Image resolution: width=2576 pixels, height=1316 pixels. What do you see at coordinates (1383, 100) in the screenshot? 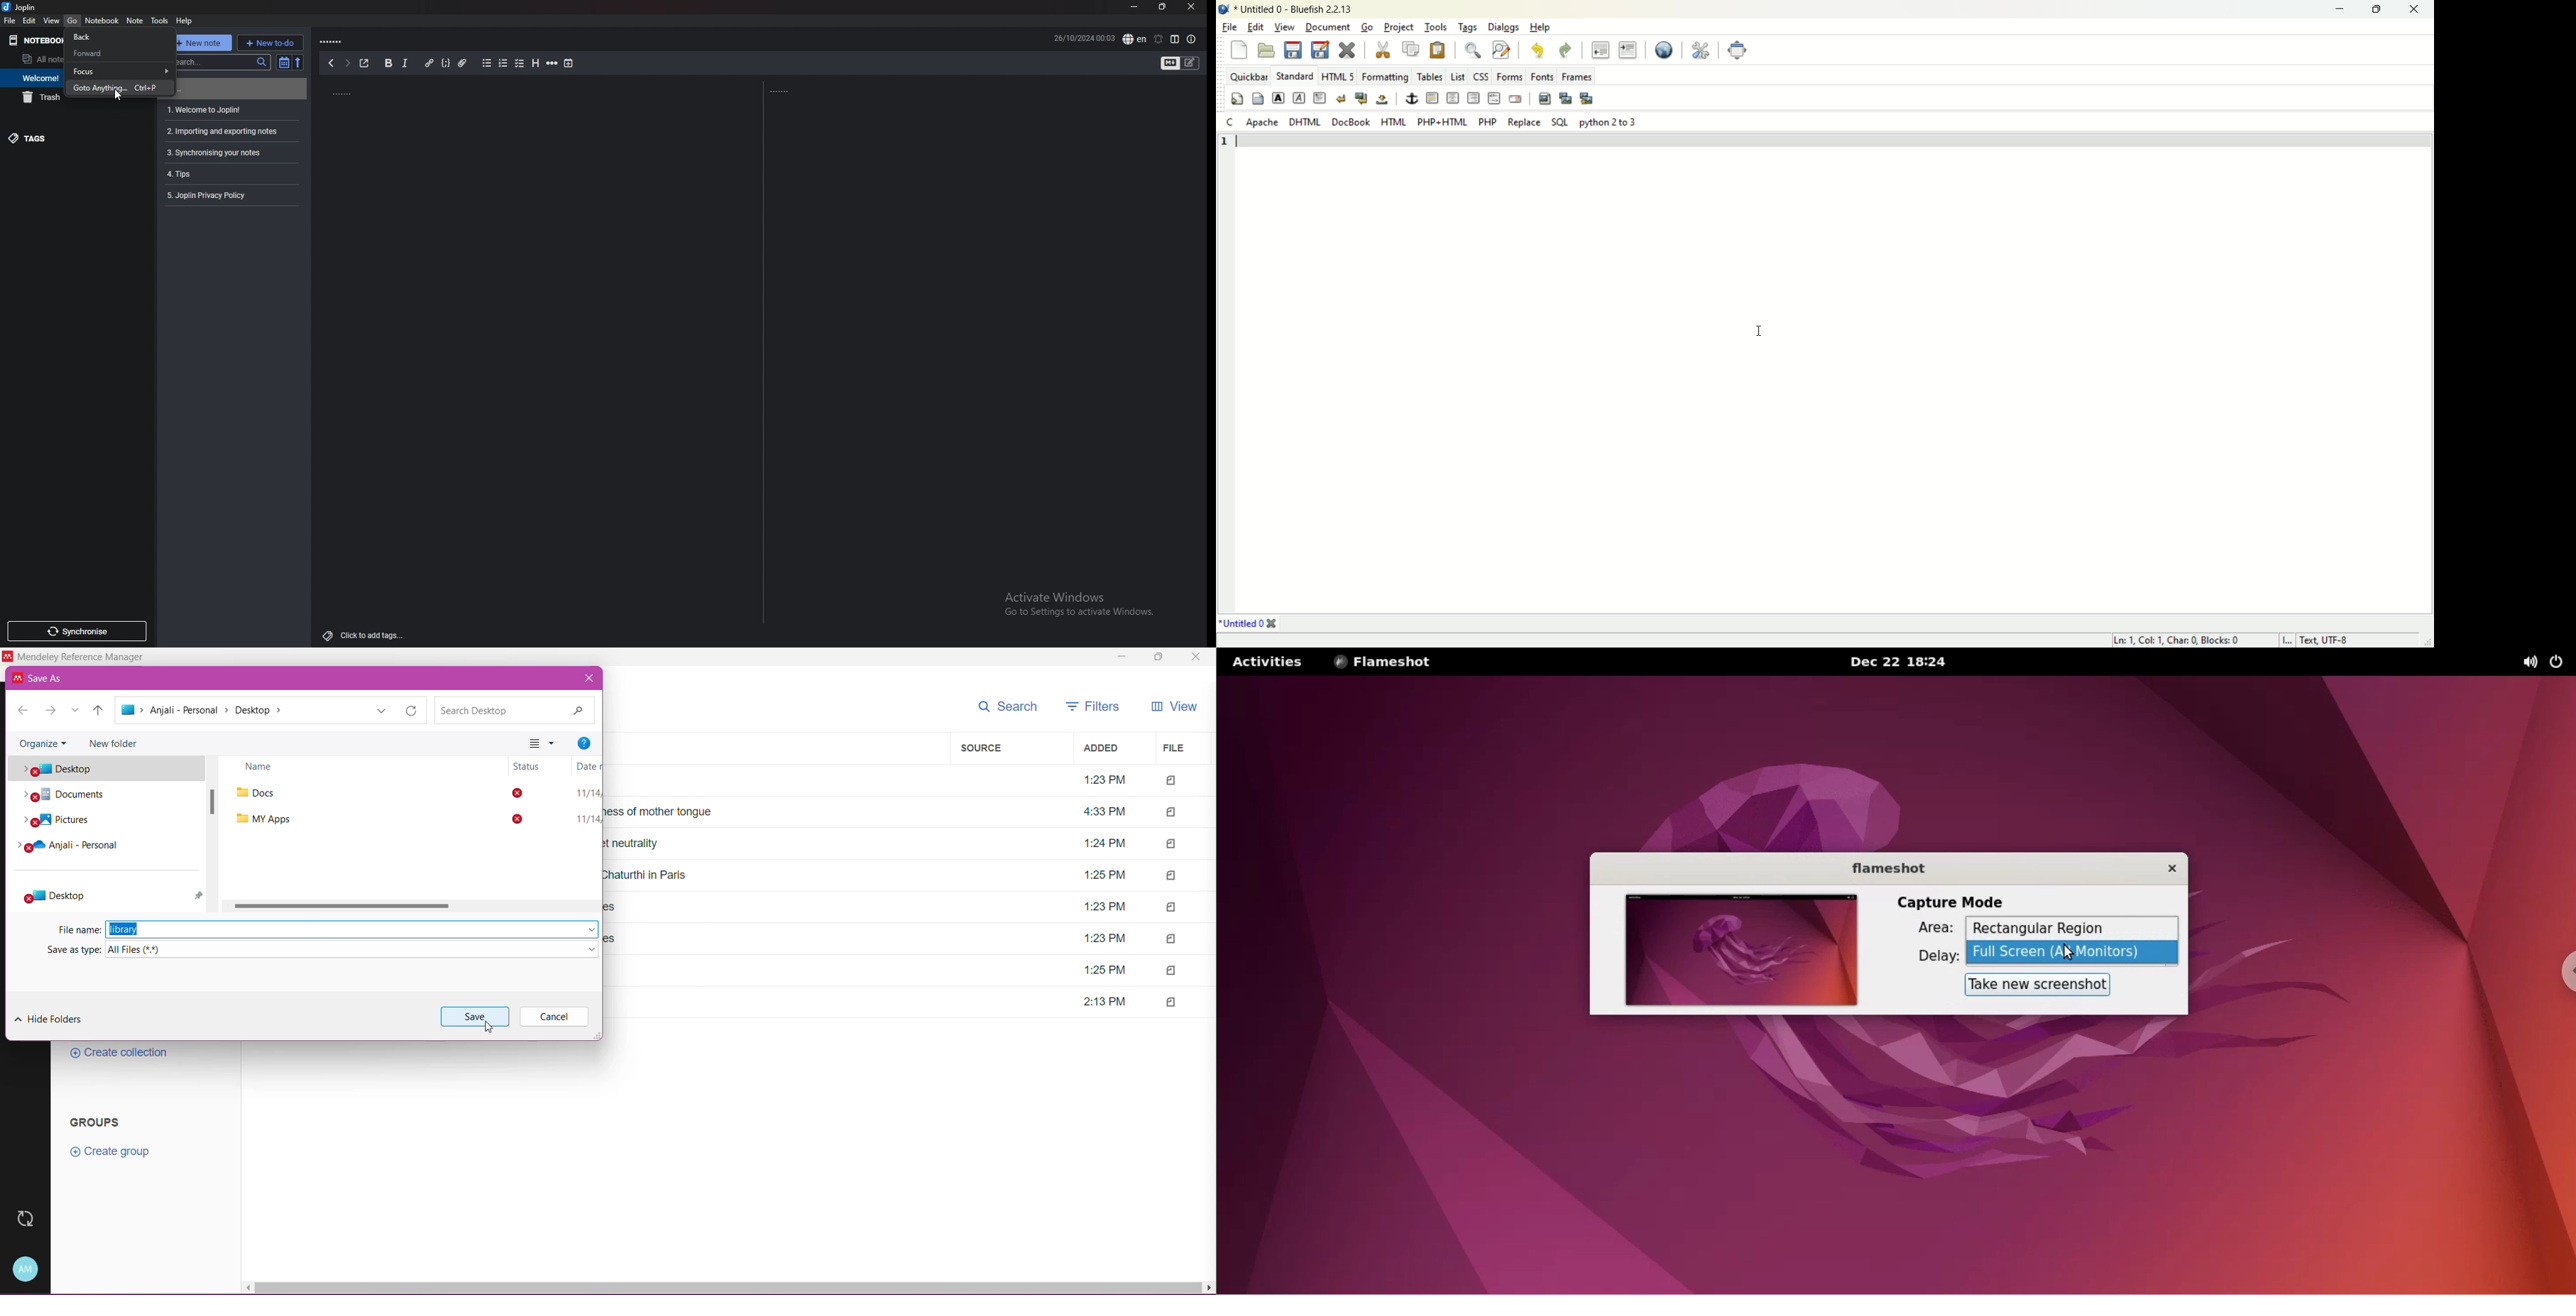
I see `non breaking space` at bounding box center [1383, 100].